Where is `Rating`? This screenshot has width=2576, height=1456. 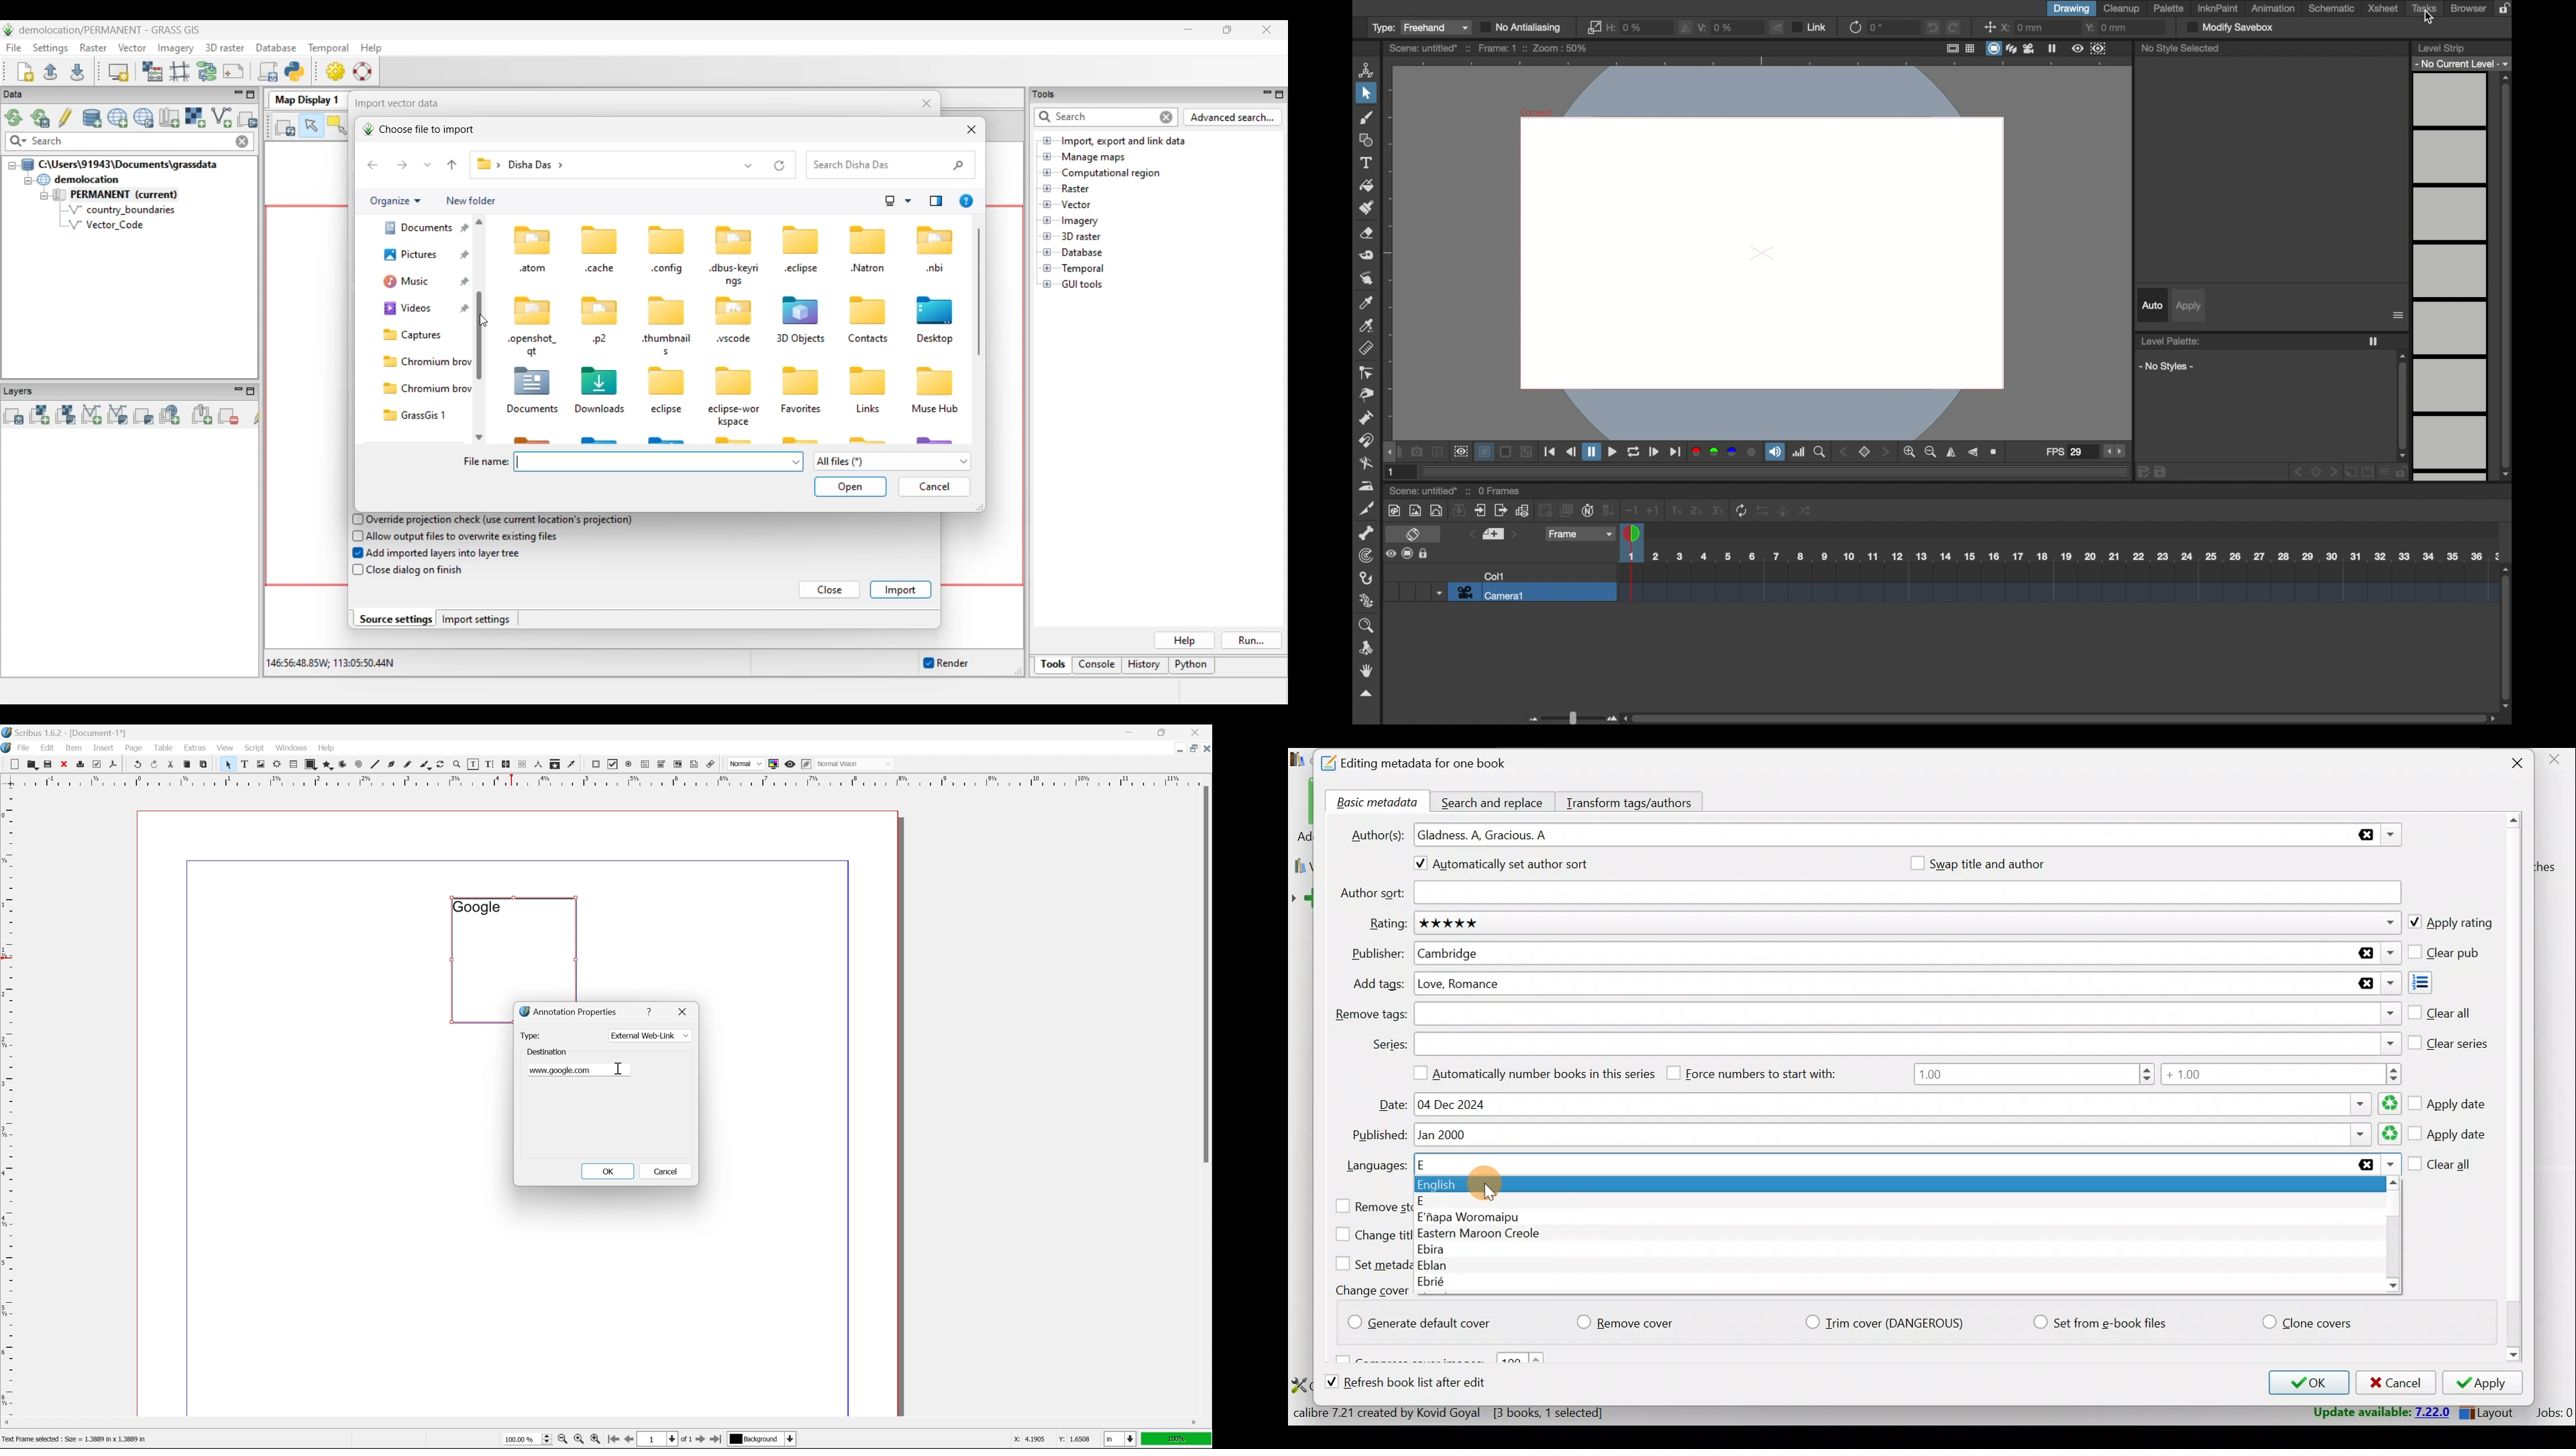
Rating is located at coordinates (1910, 925).